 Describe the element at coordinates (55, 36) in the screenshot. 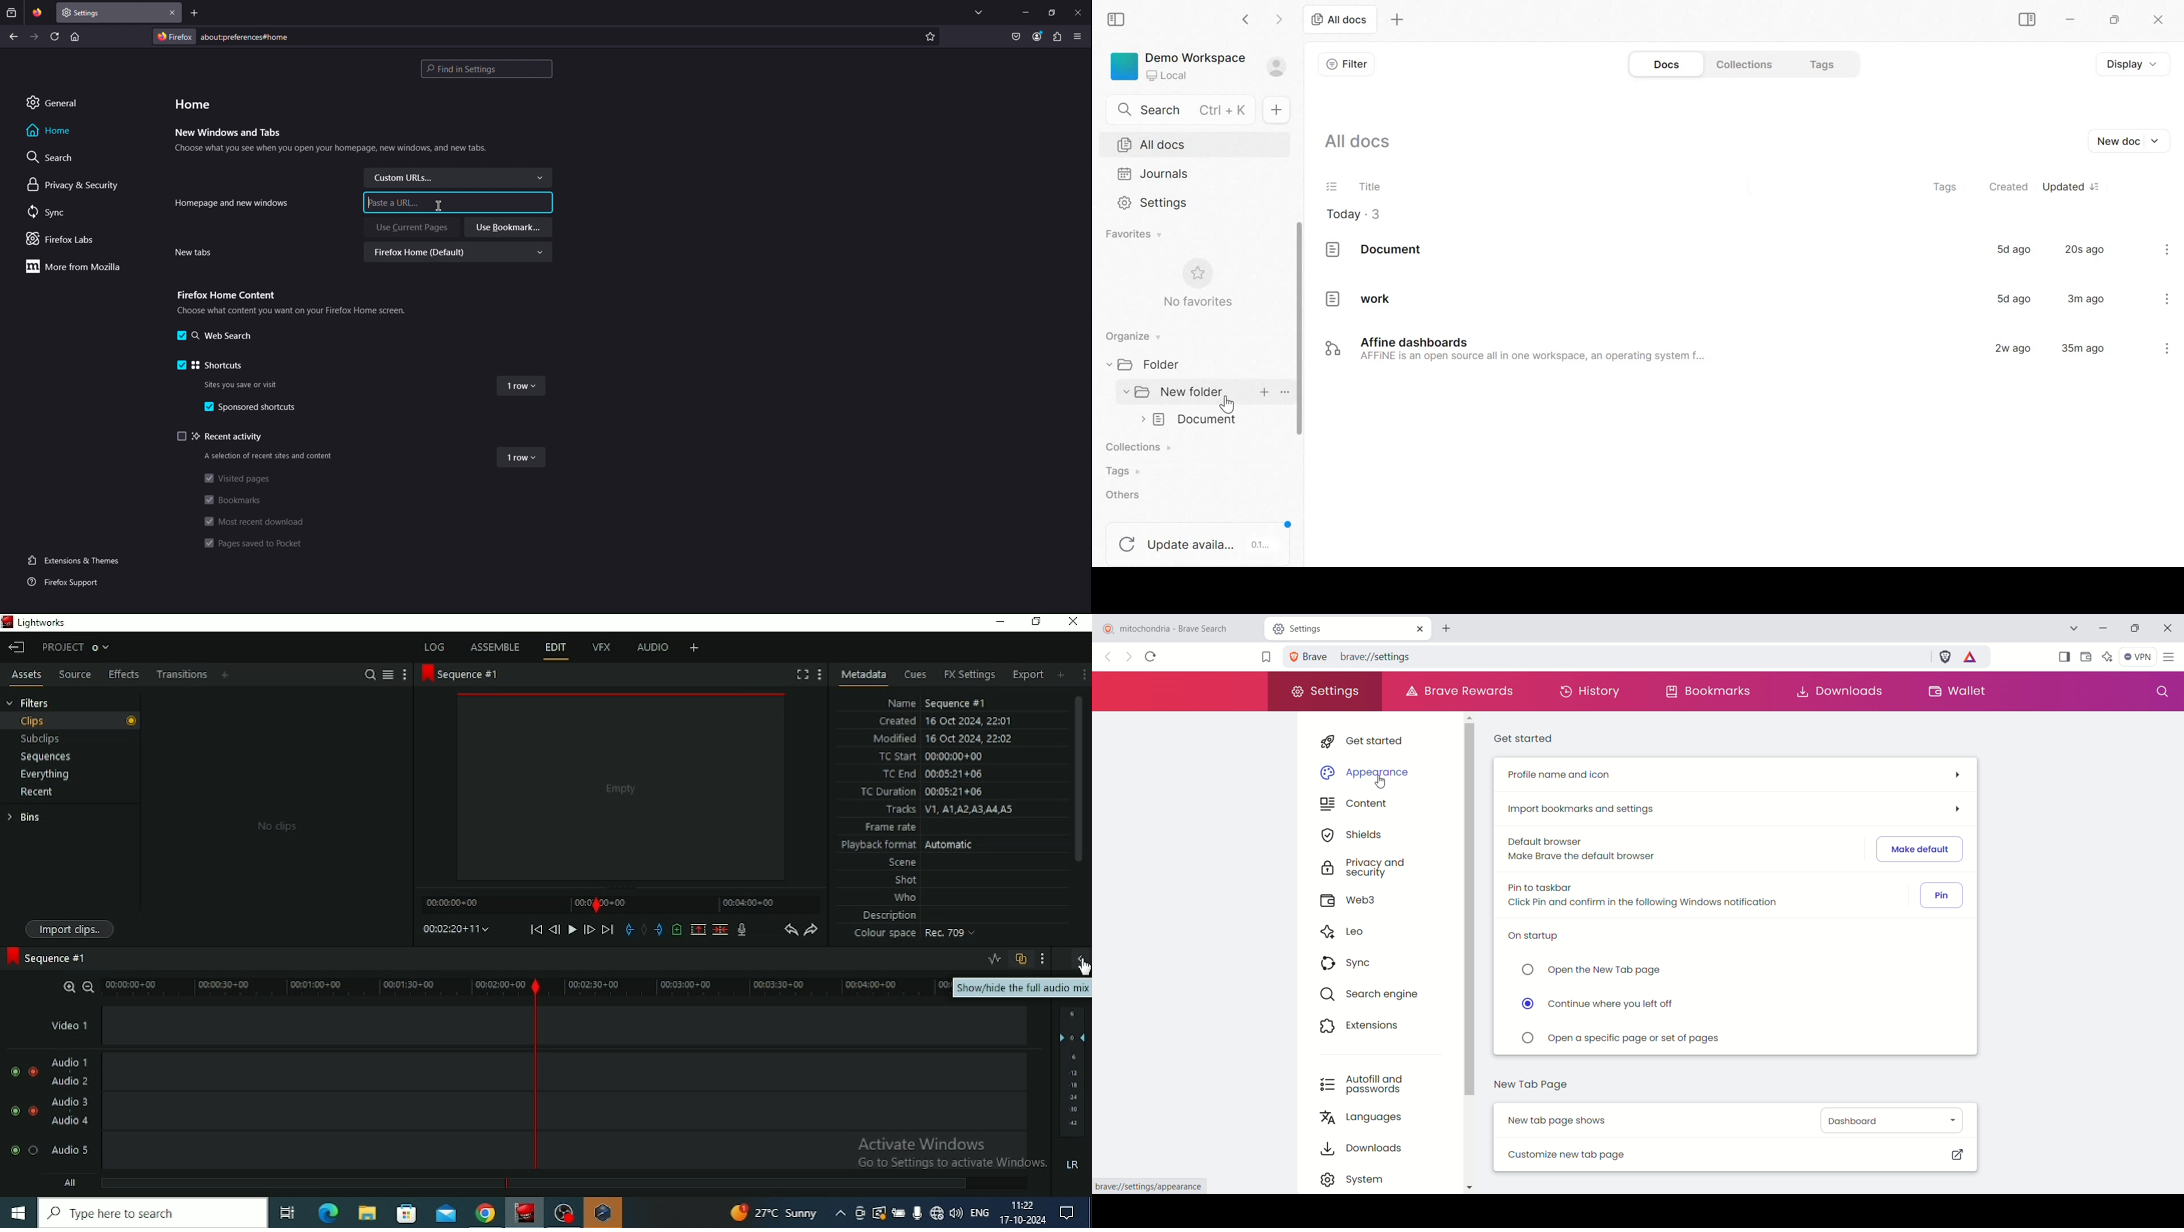

I see `Refresh` at that location.